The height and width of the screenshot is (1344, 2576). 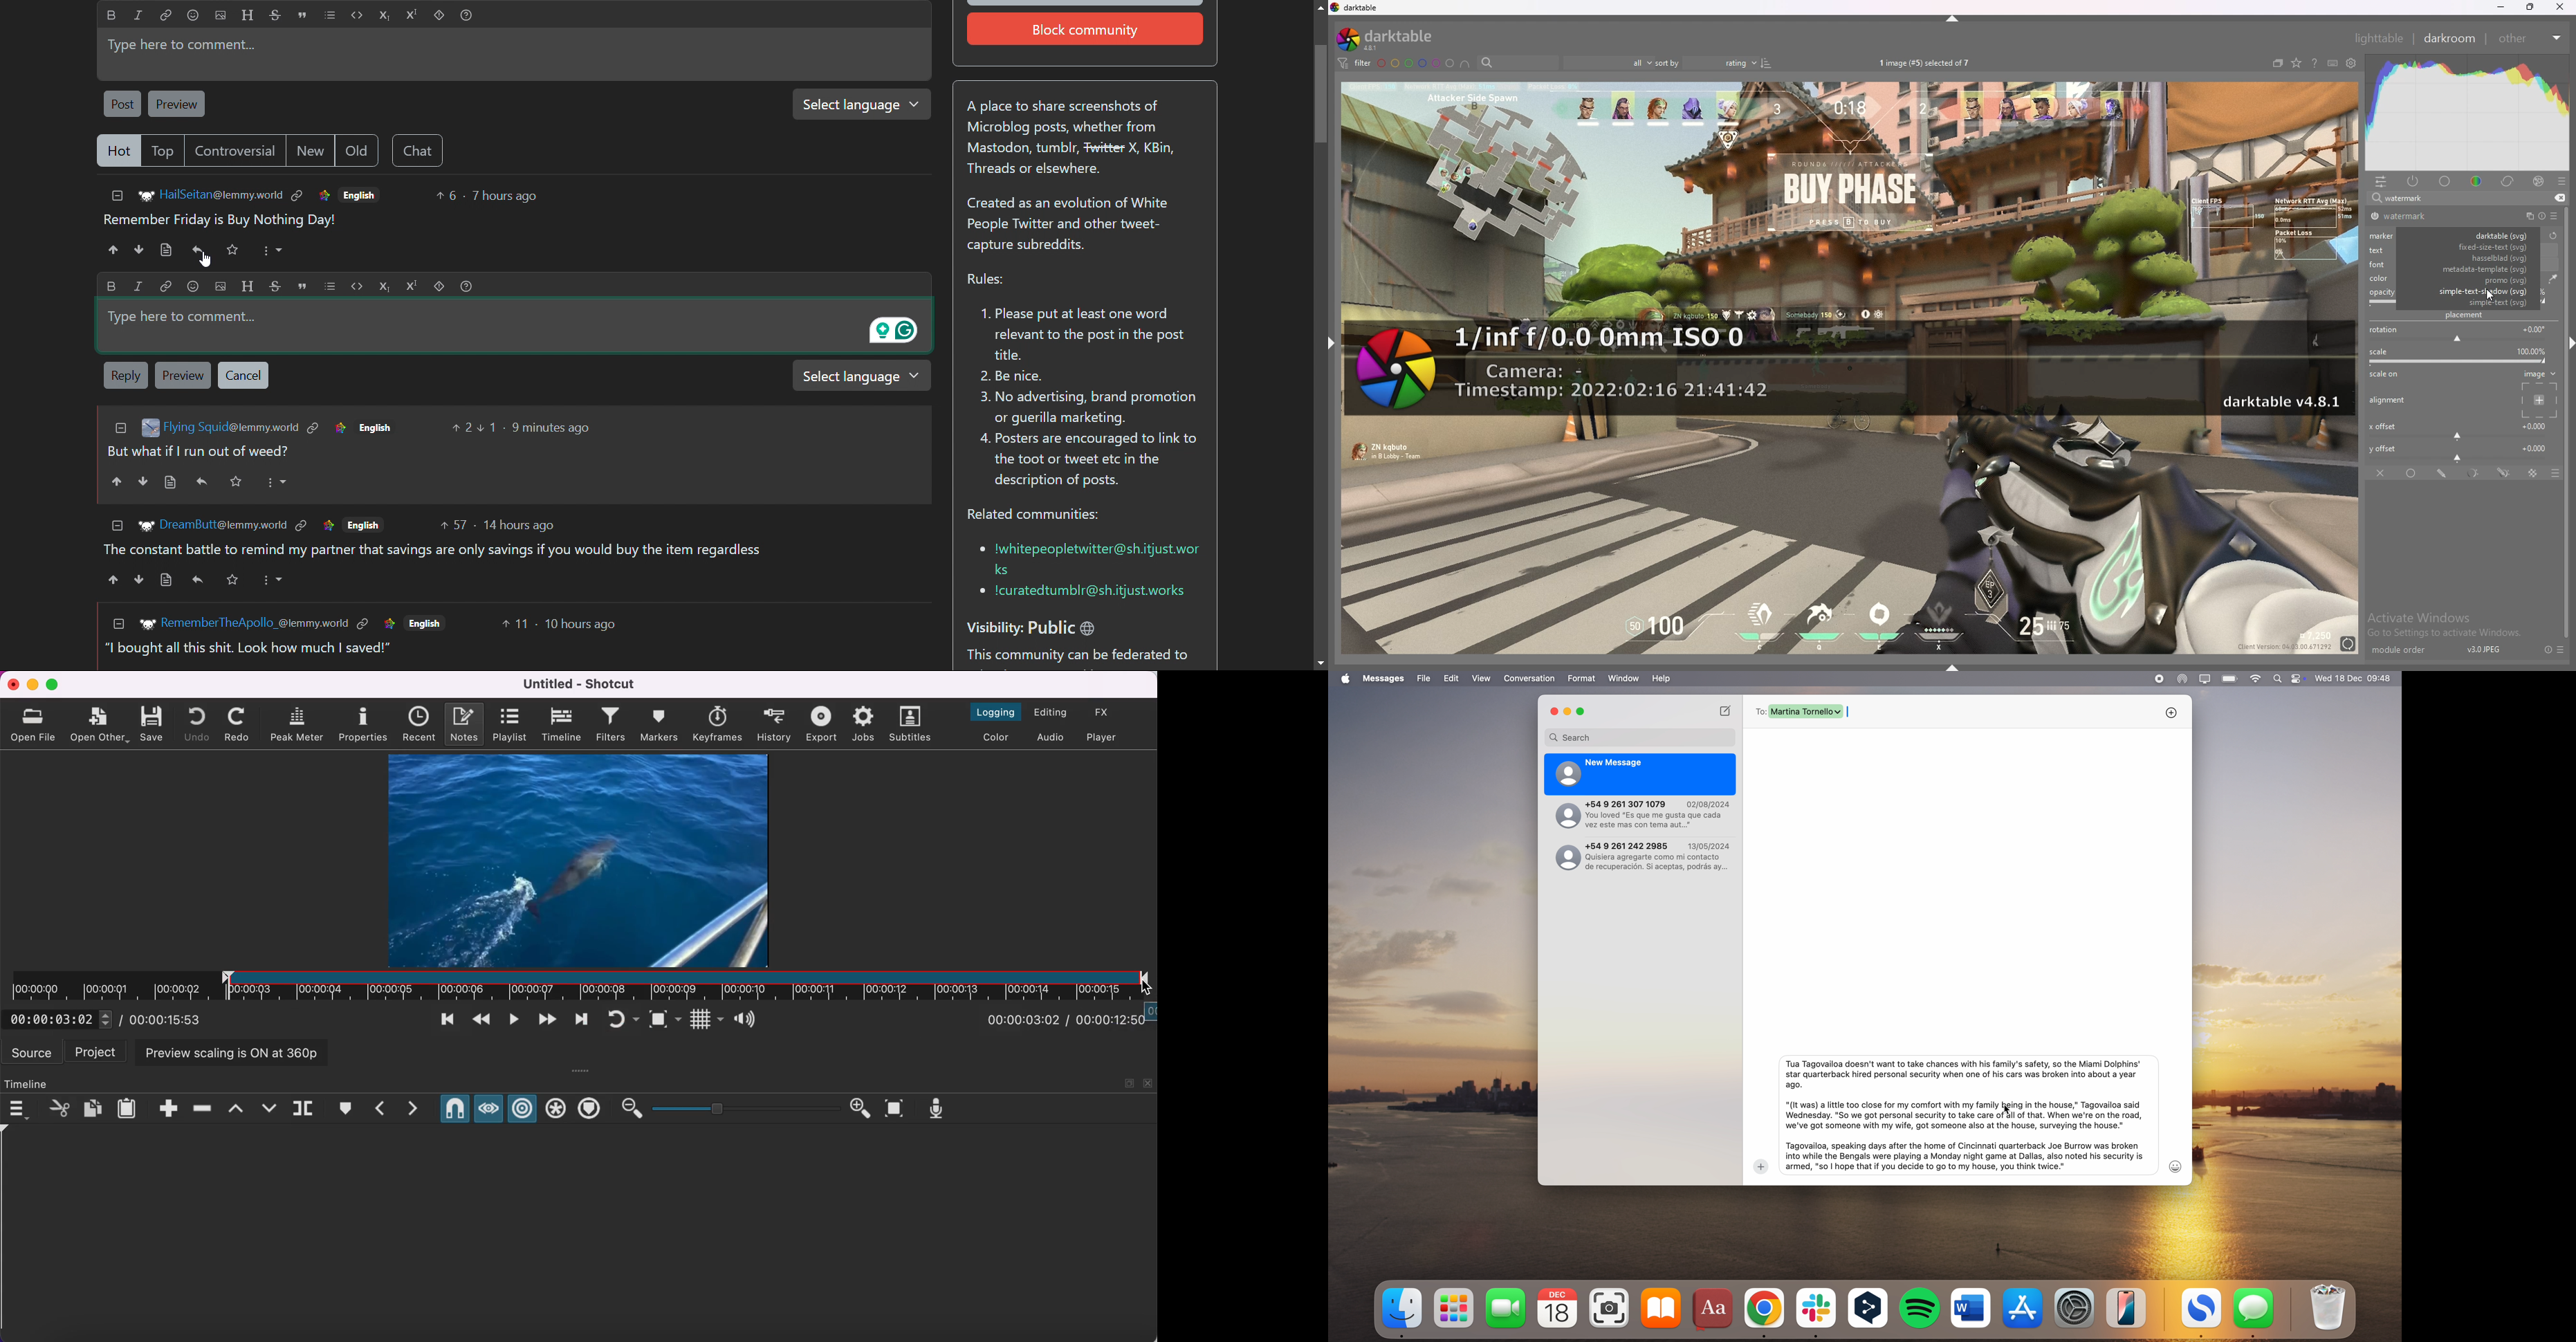 I want to click on iphone mirroring, so click(x=2127, y=1307).